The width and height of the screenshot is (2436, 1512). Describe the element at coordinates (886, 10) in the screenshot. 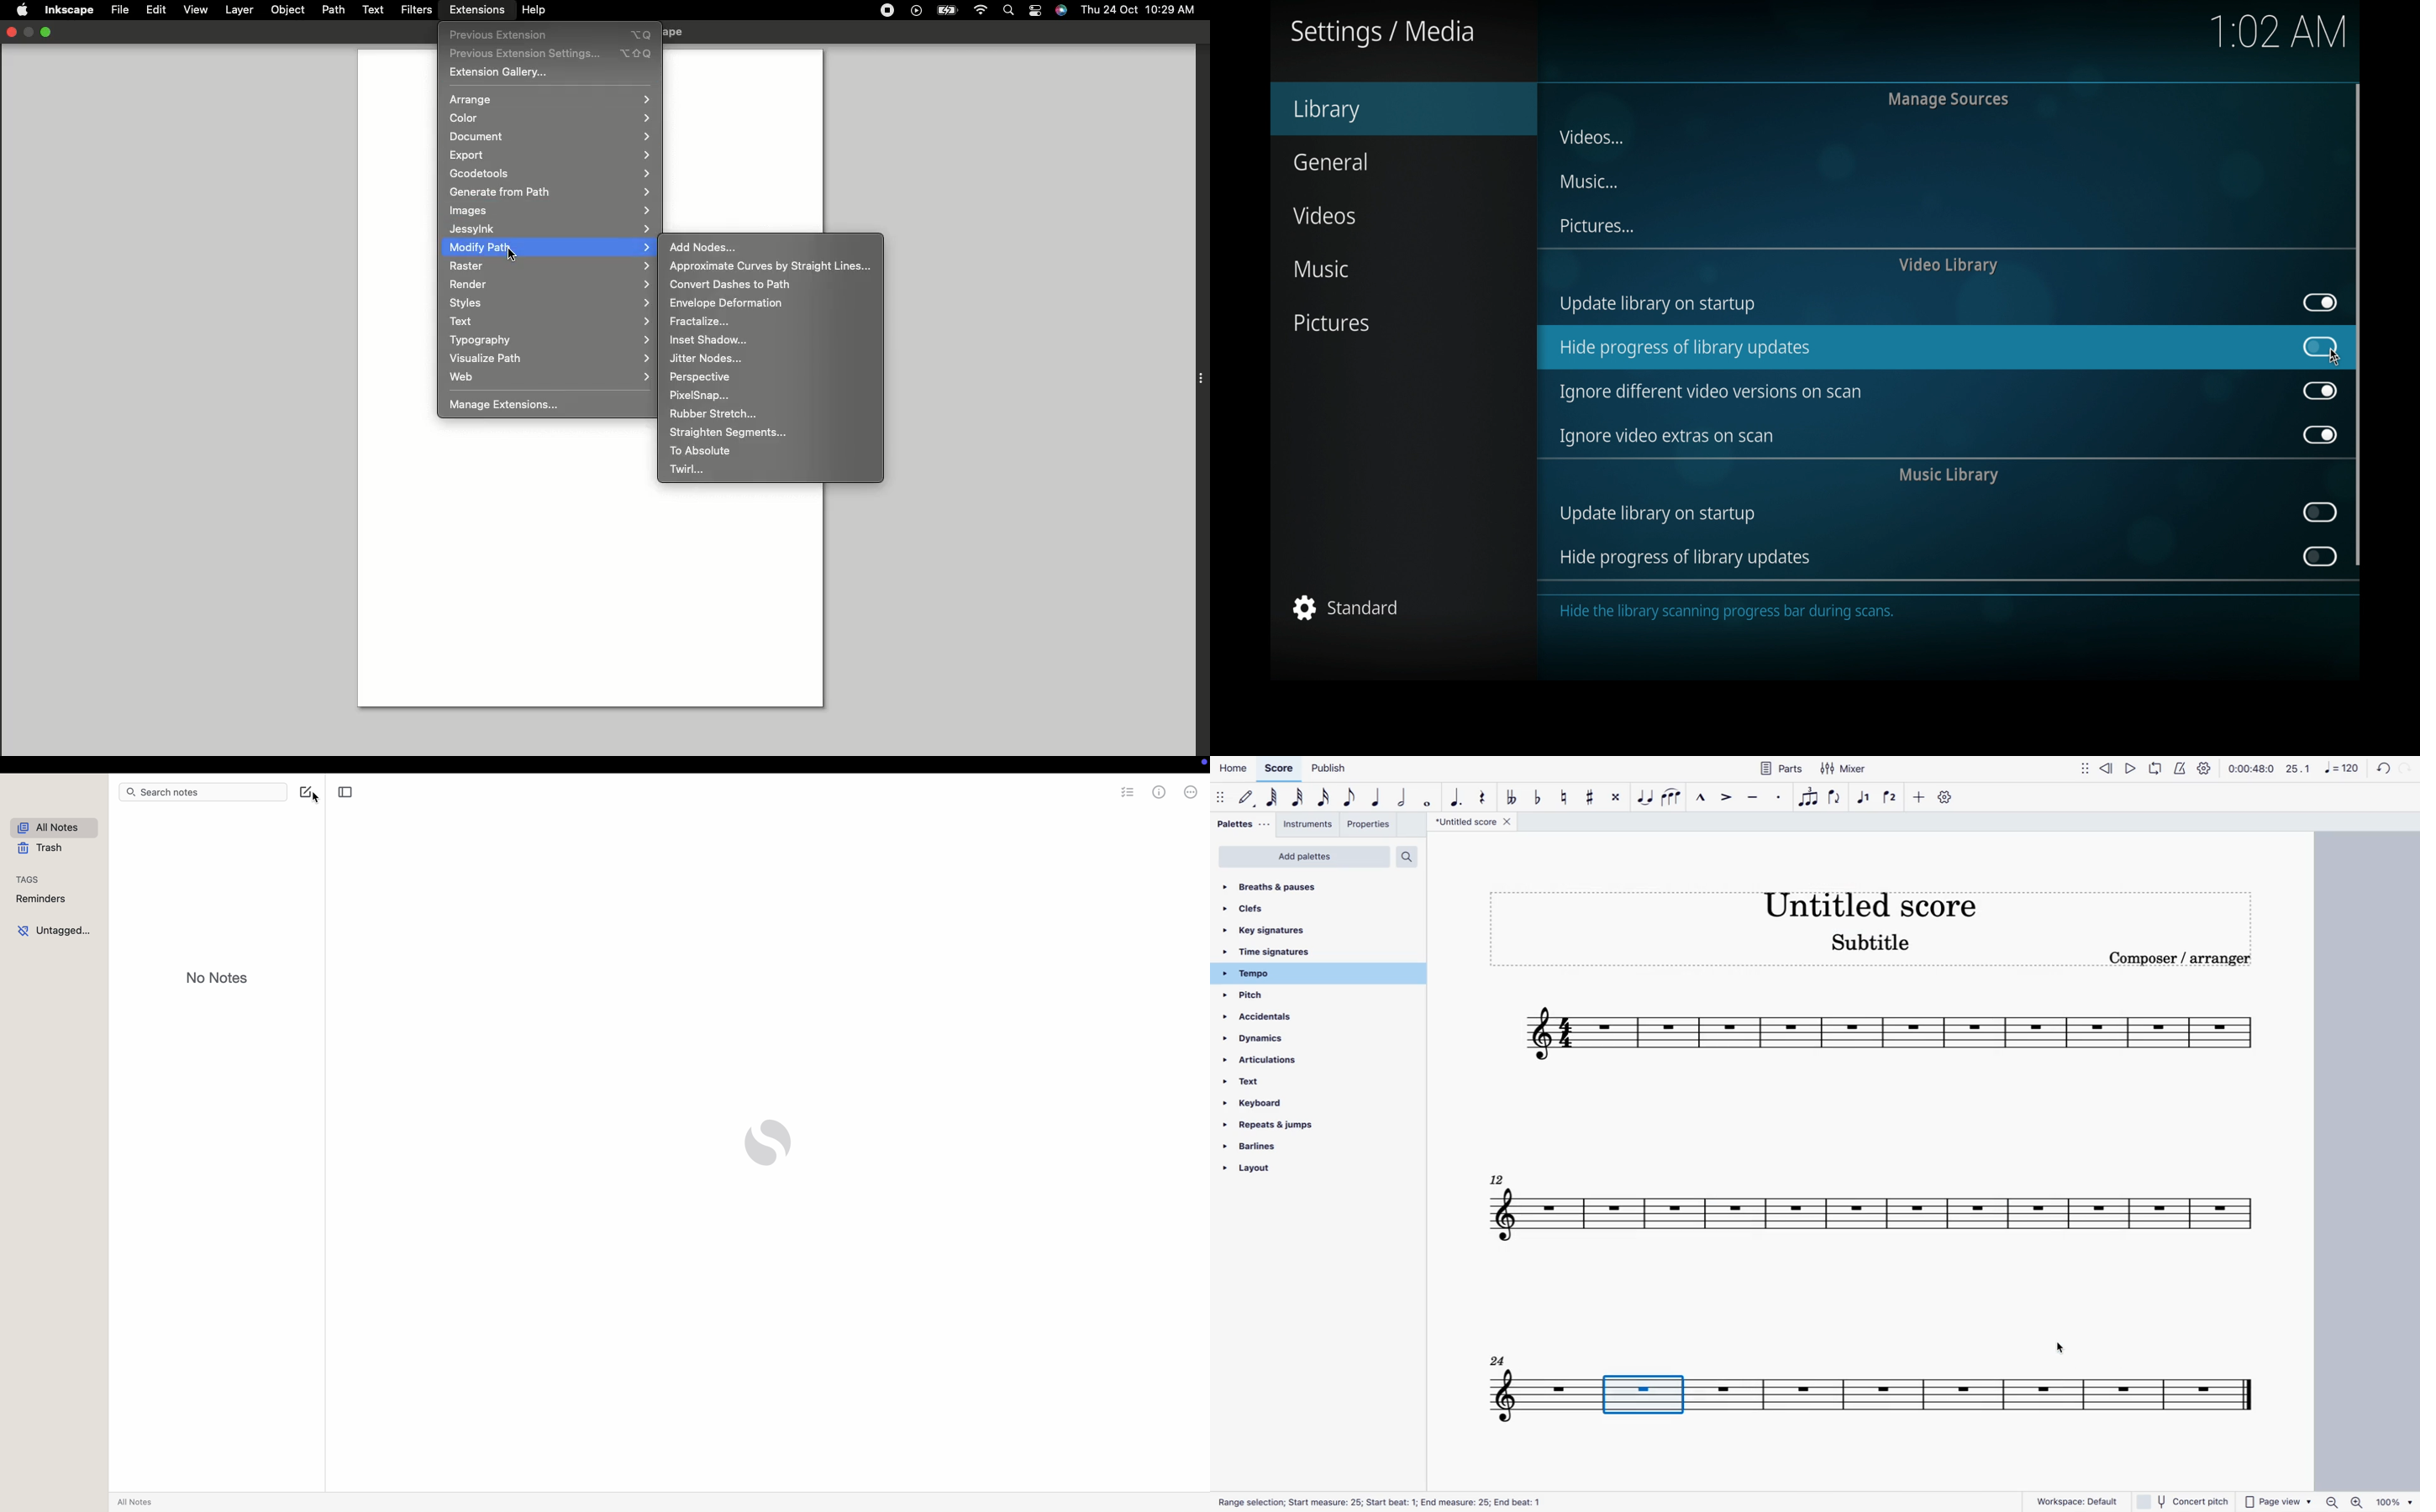

I see `Record` at that location.